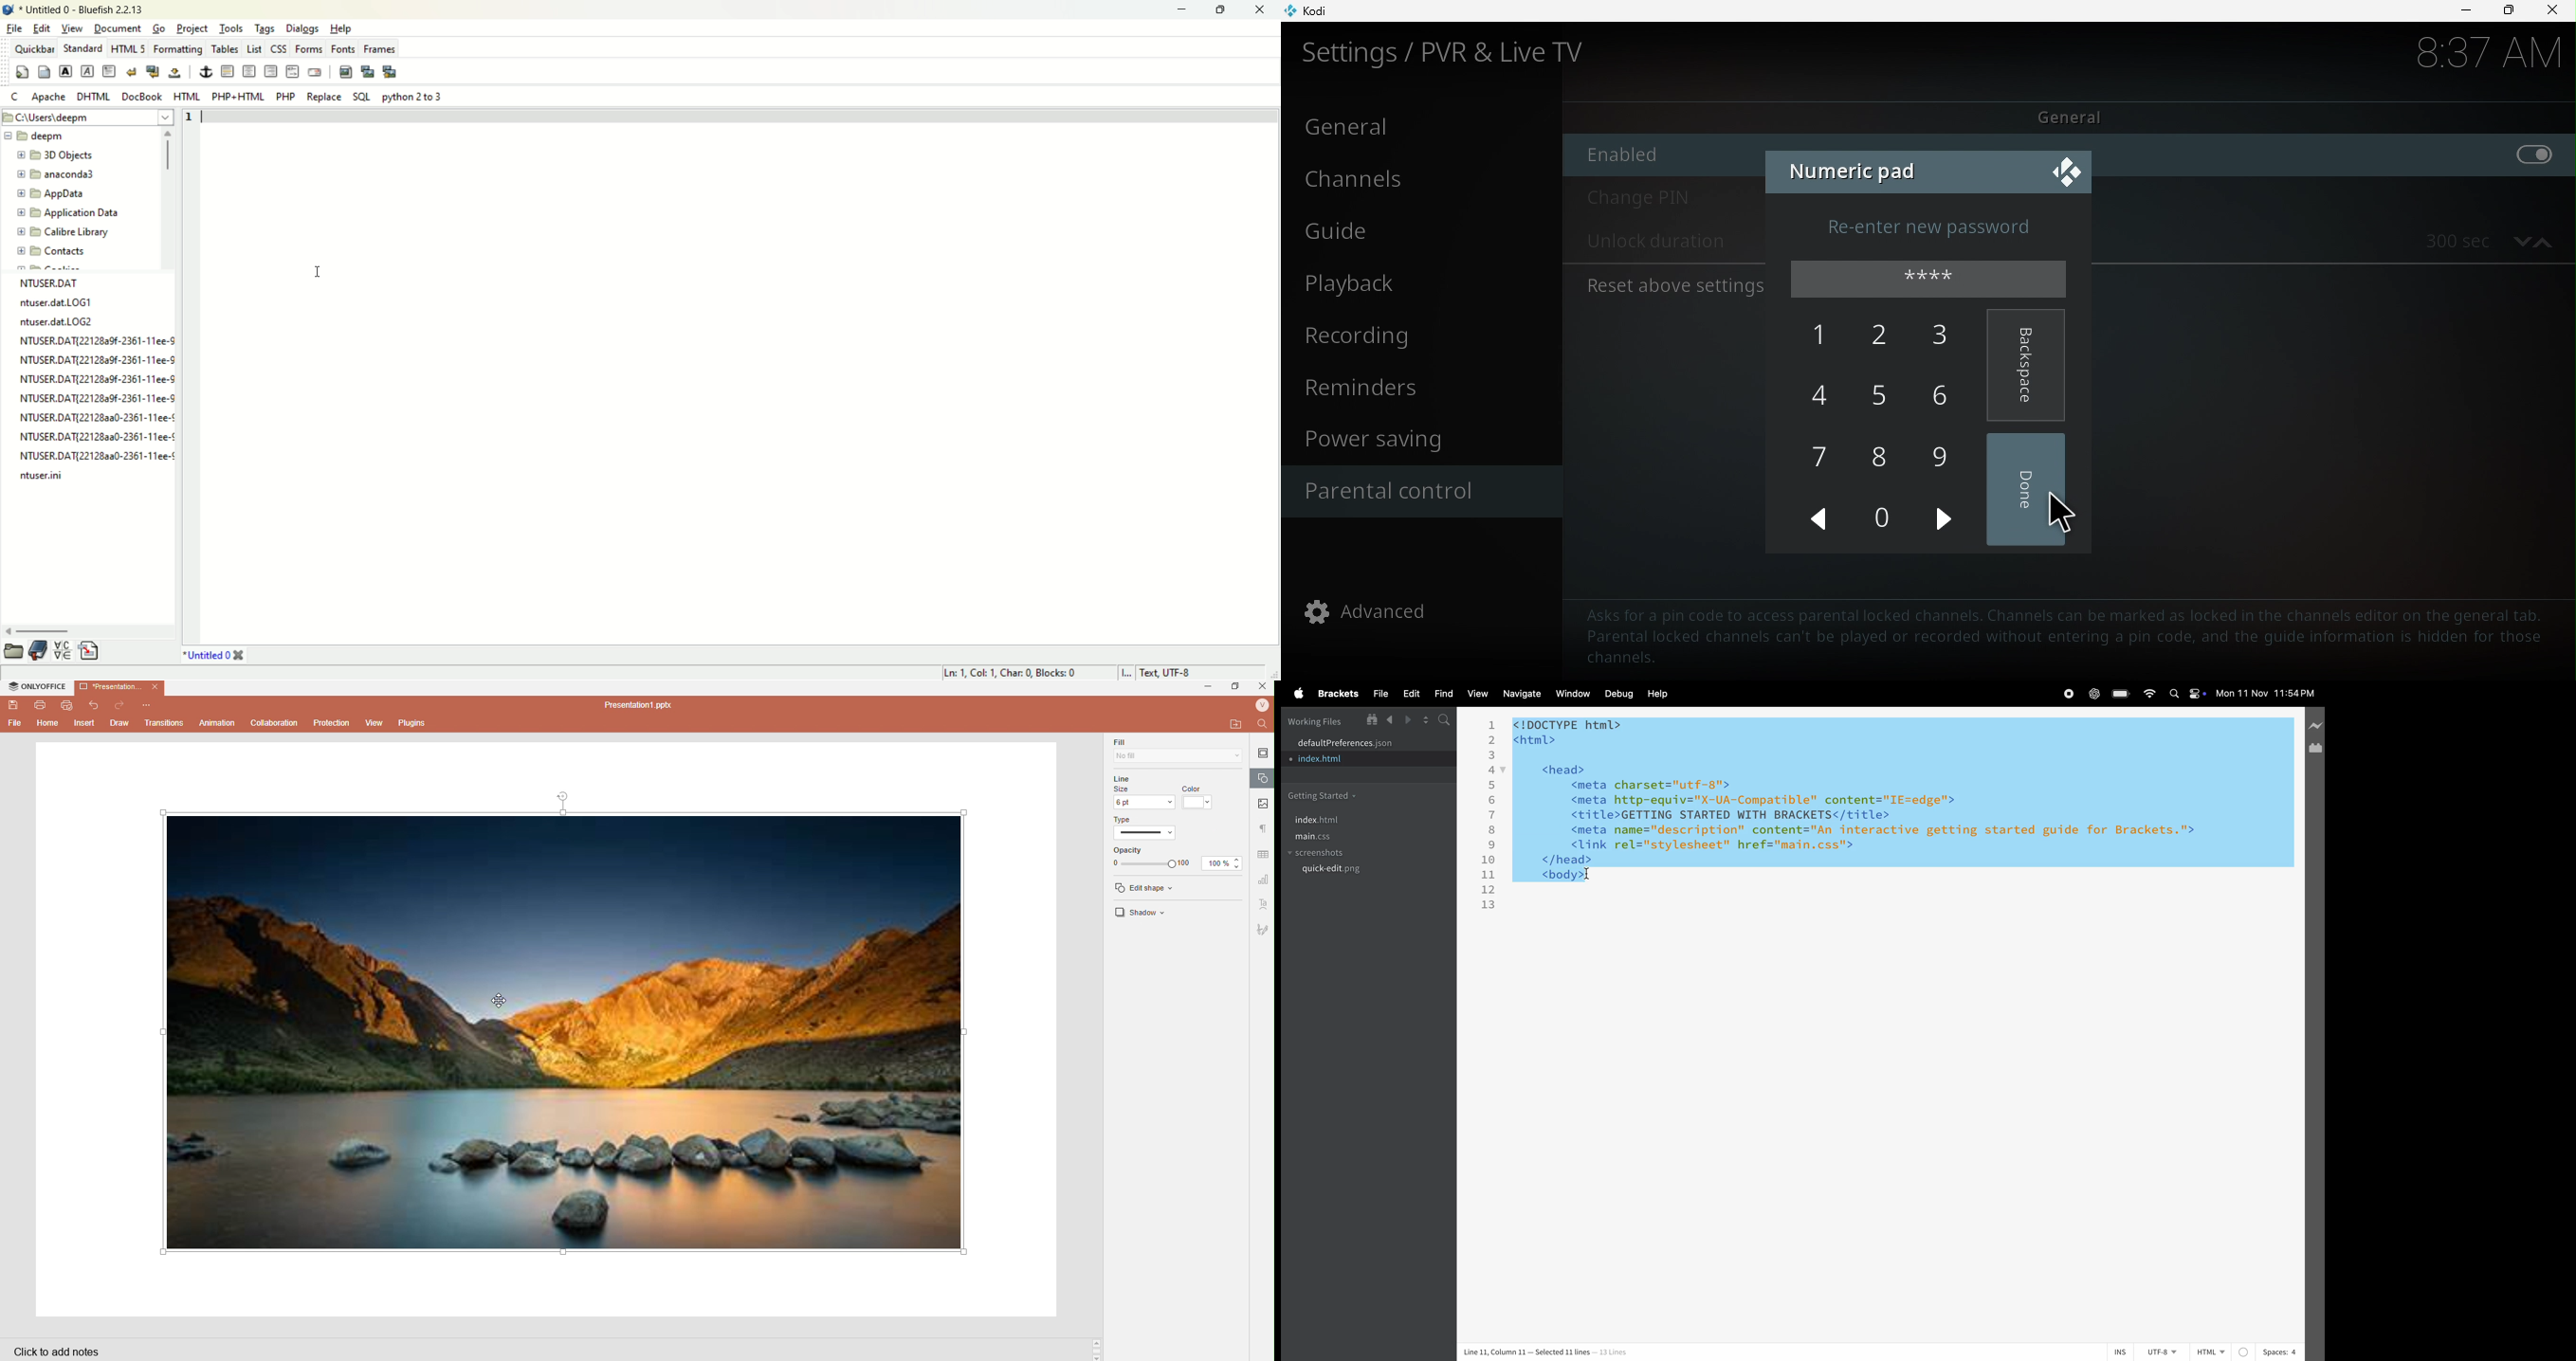  What do you see at coordinates (275, 722) in the screenshot?
I see `Collaboration` at bounding box center [275, 722].